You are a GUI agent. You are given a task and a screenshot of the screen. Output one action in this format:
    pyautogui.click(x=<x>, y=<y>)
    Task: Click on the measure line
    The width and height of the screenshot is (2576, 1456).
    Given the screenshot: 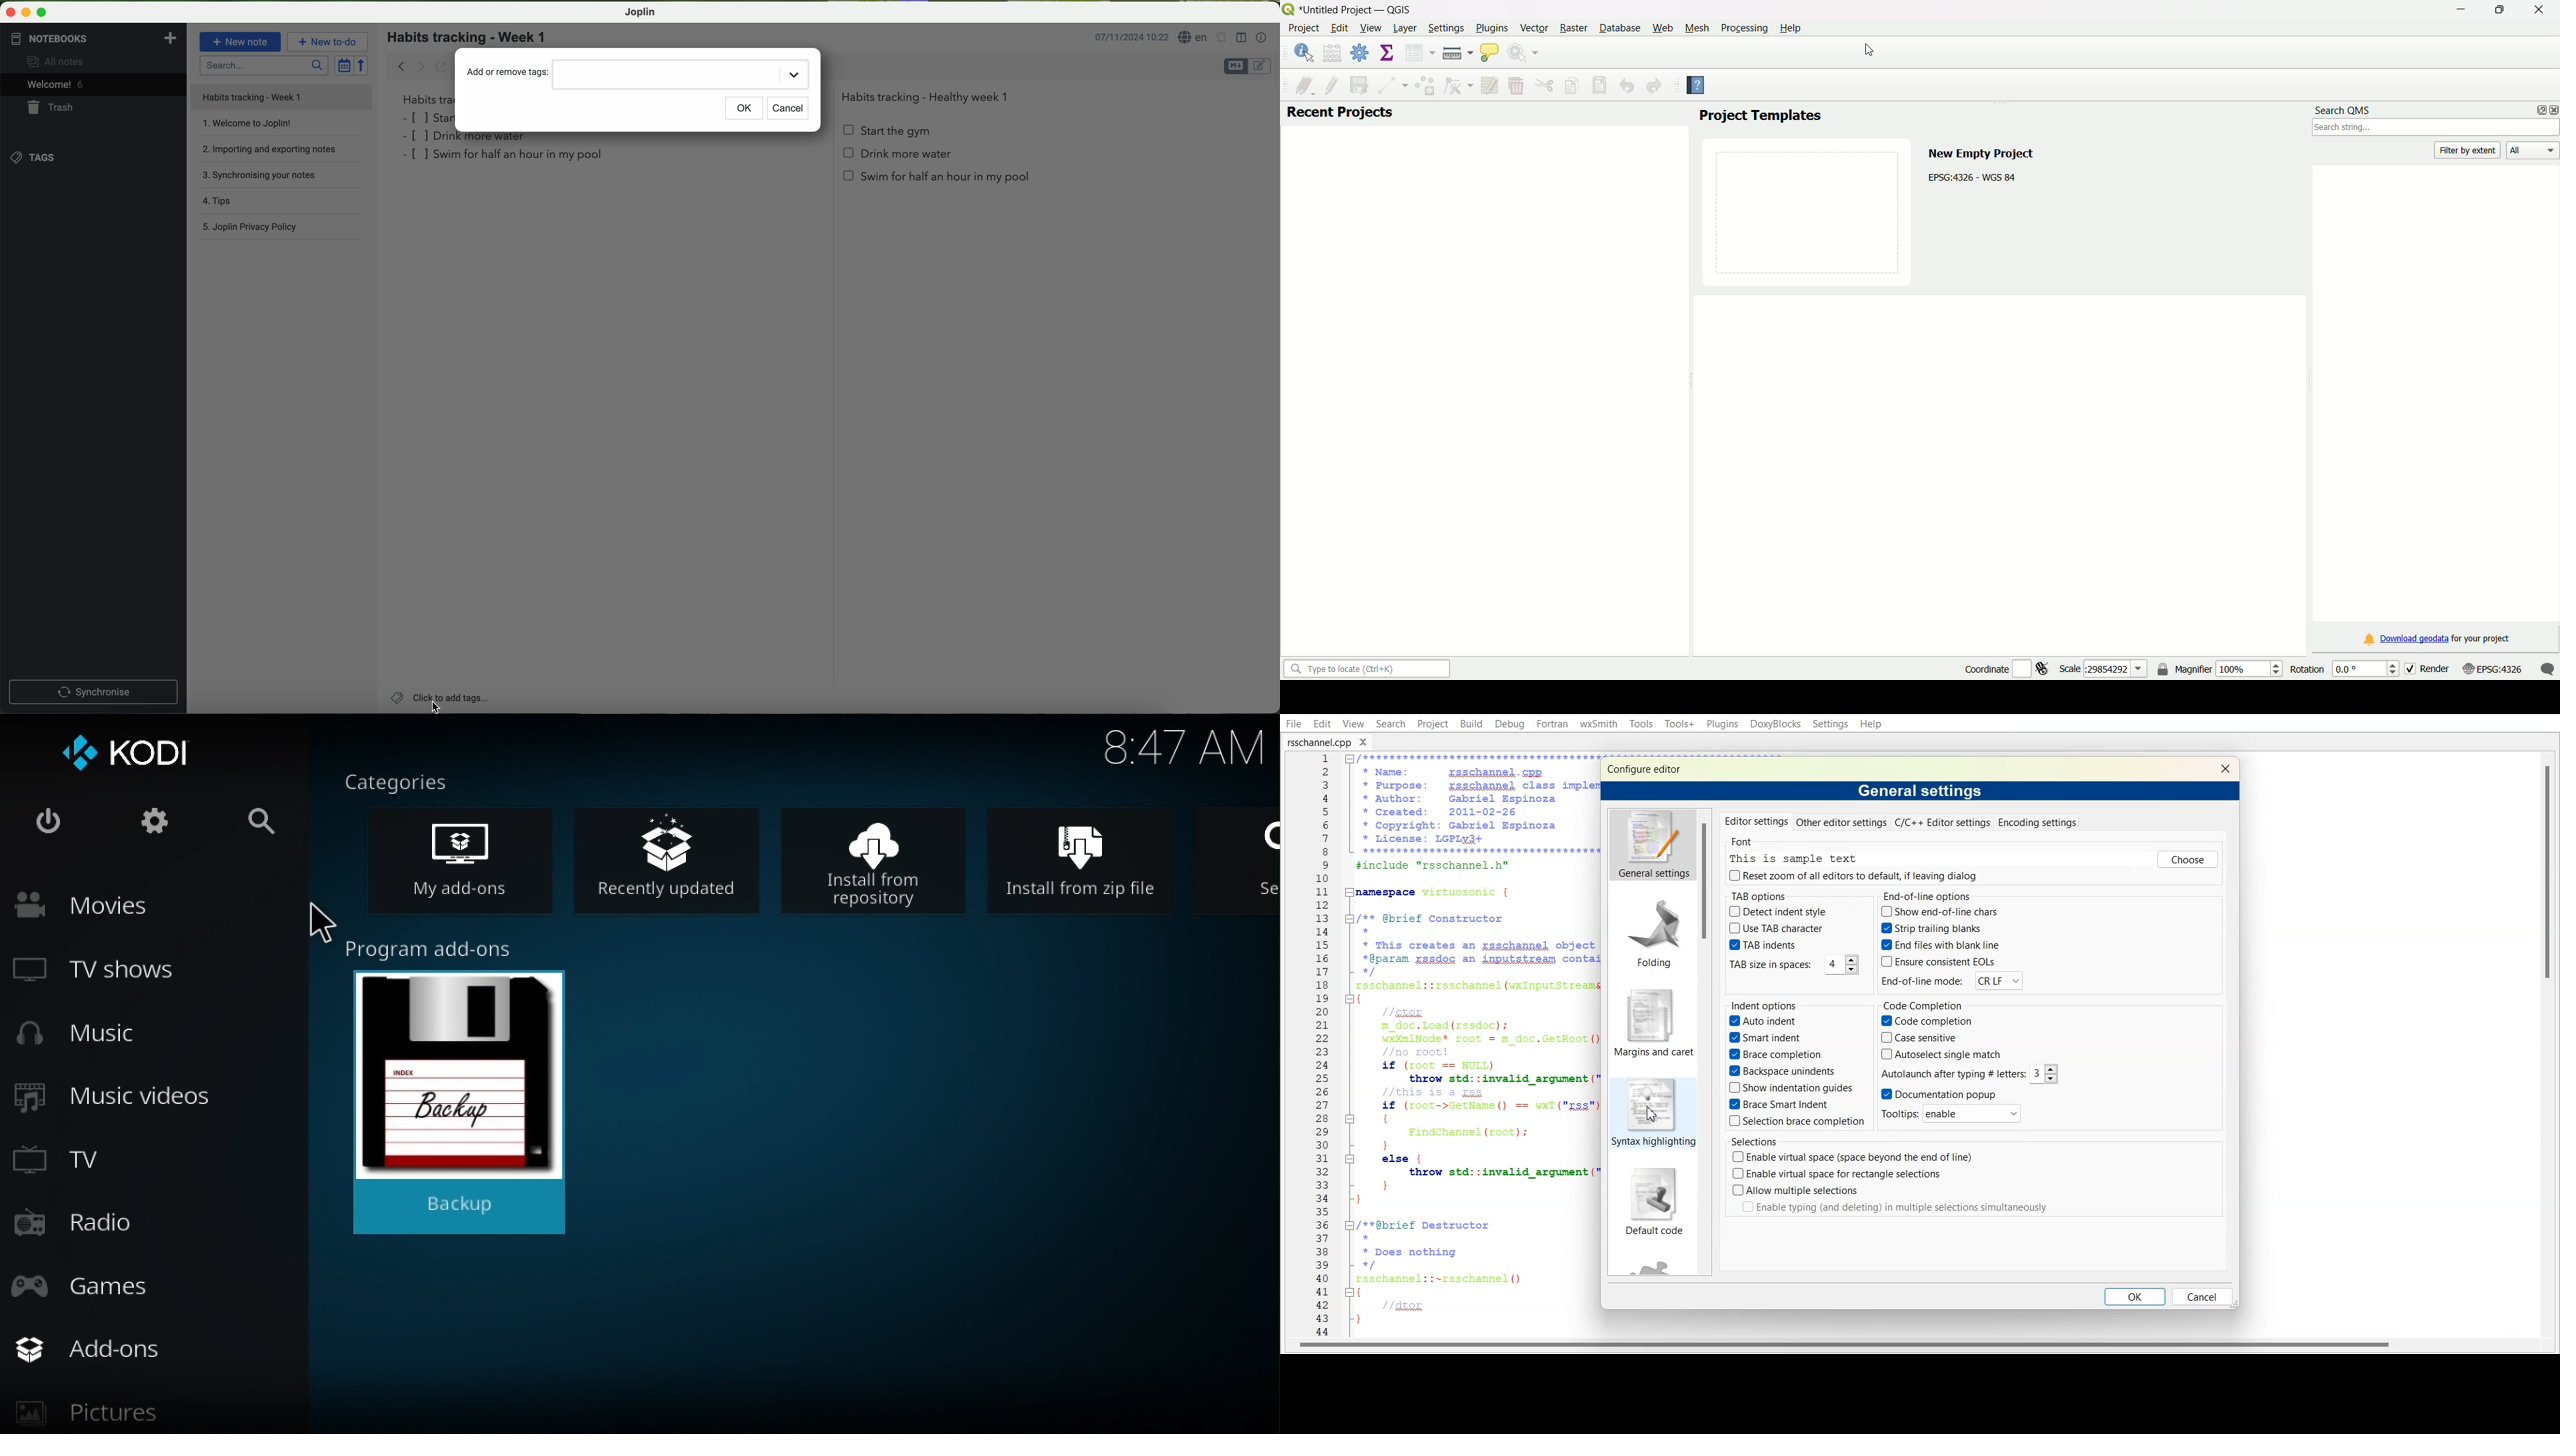 What is the action you would take?
    pyautogui.click(x=1457, y=53)
    